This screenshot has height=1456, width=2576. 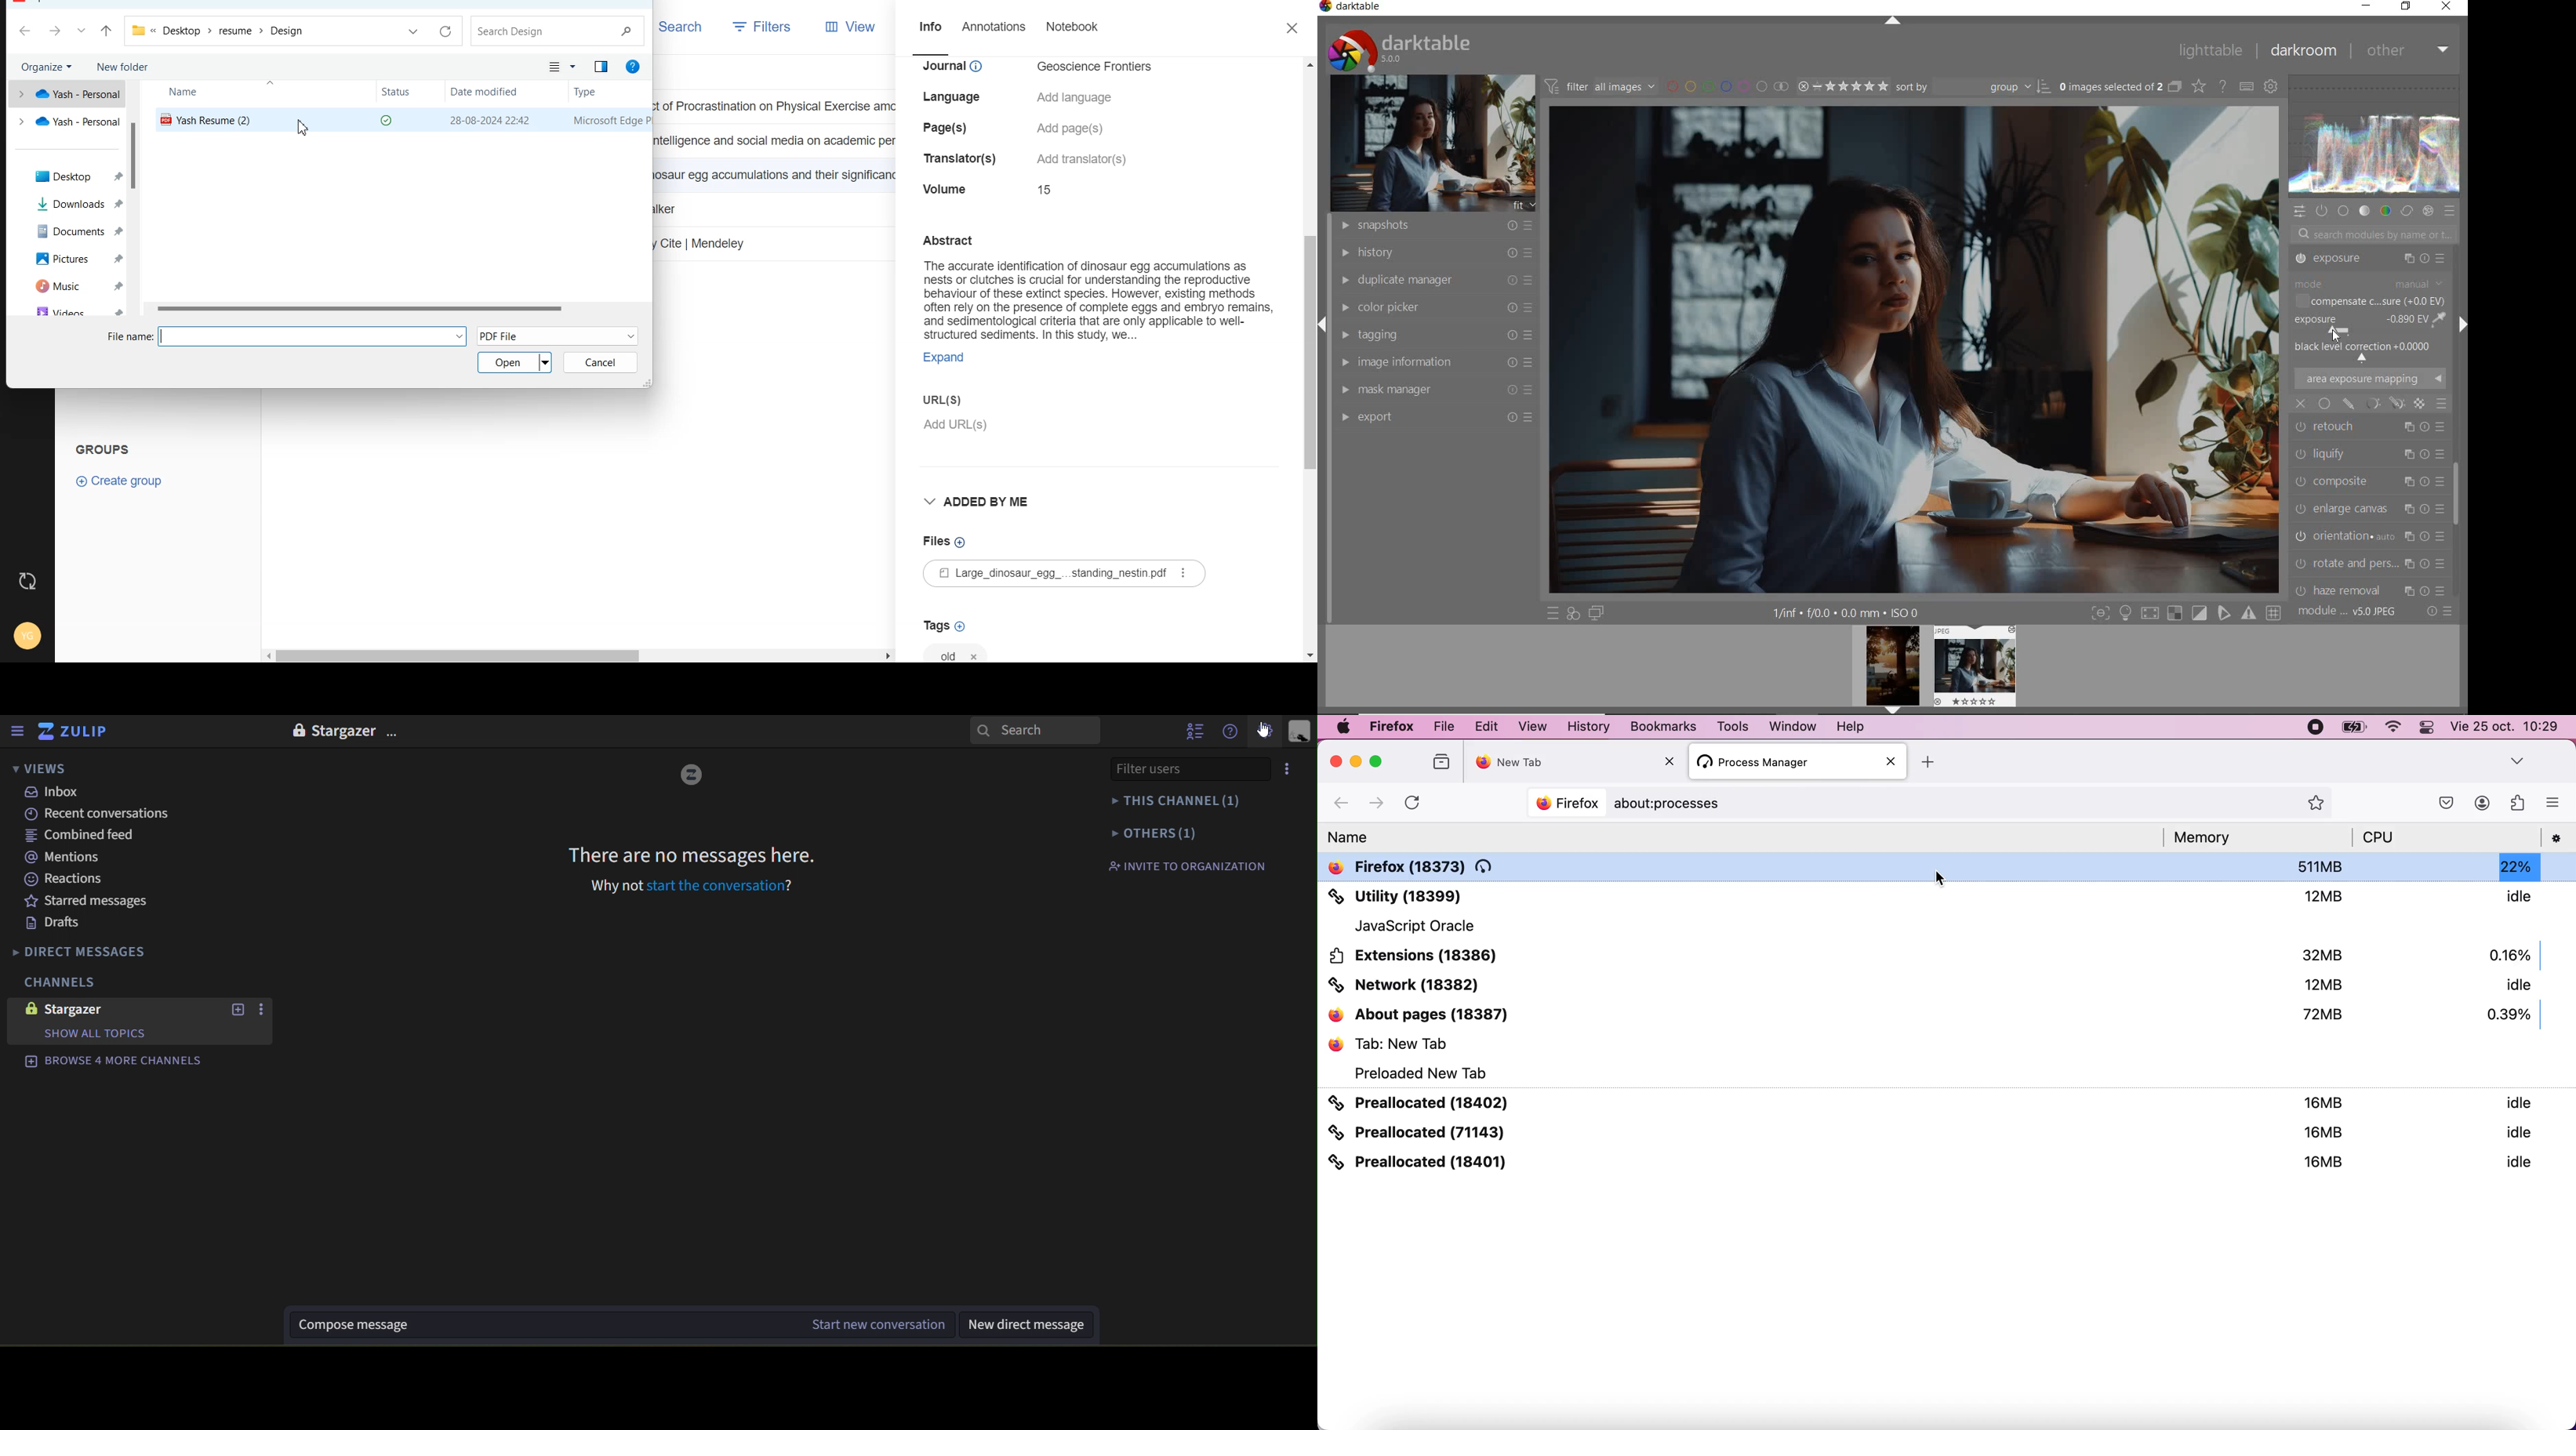 What do you see at coordinates (945, 542) in the screenshot?
I see `Add File` at bounding box center [945, 542].